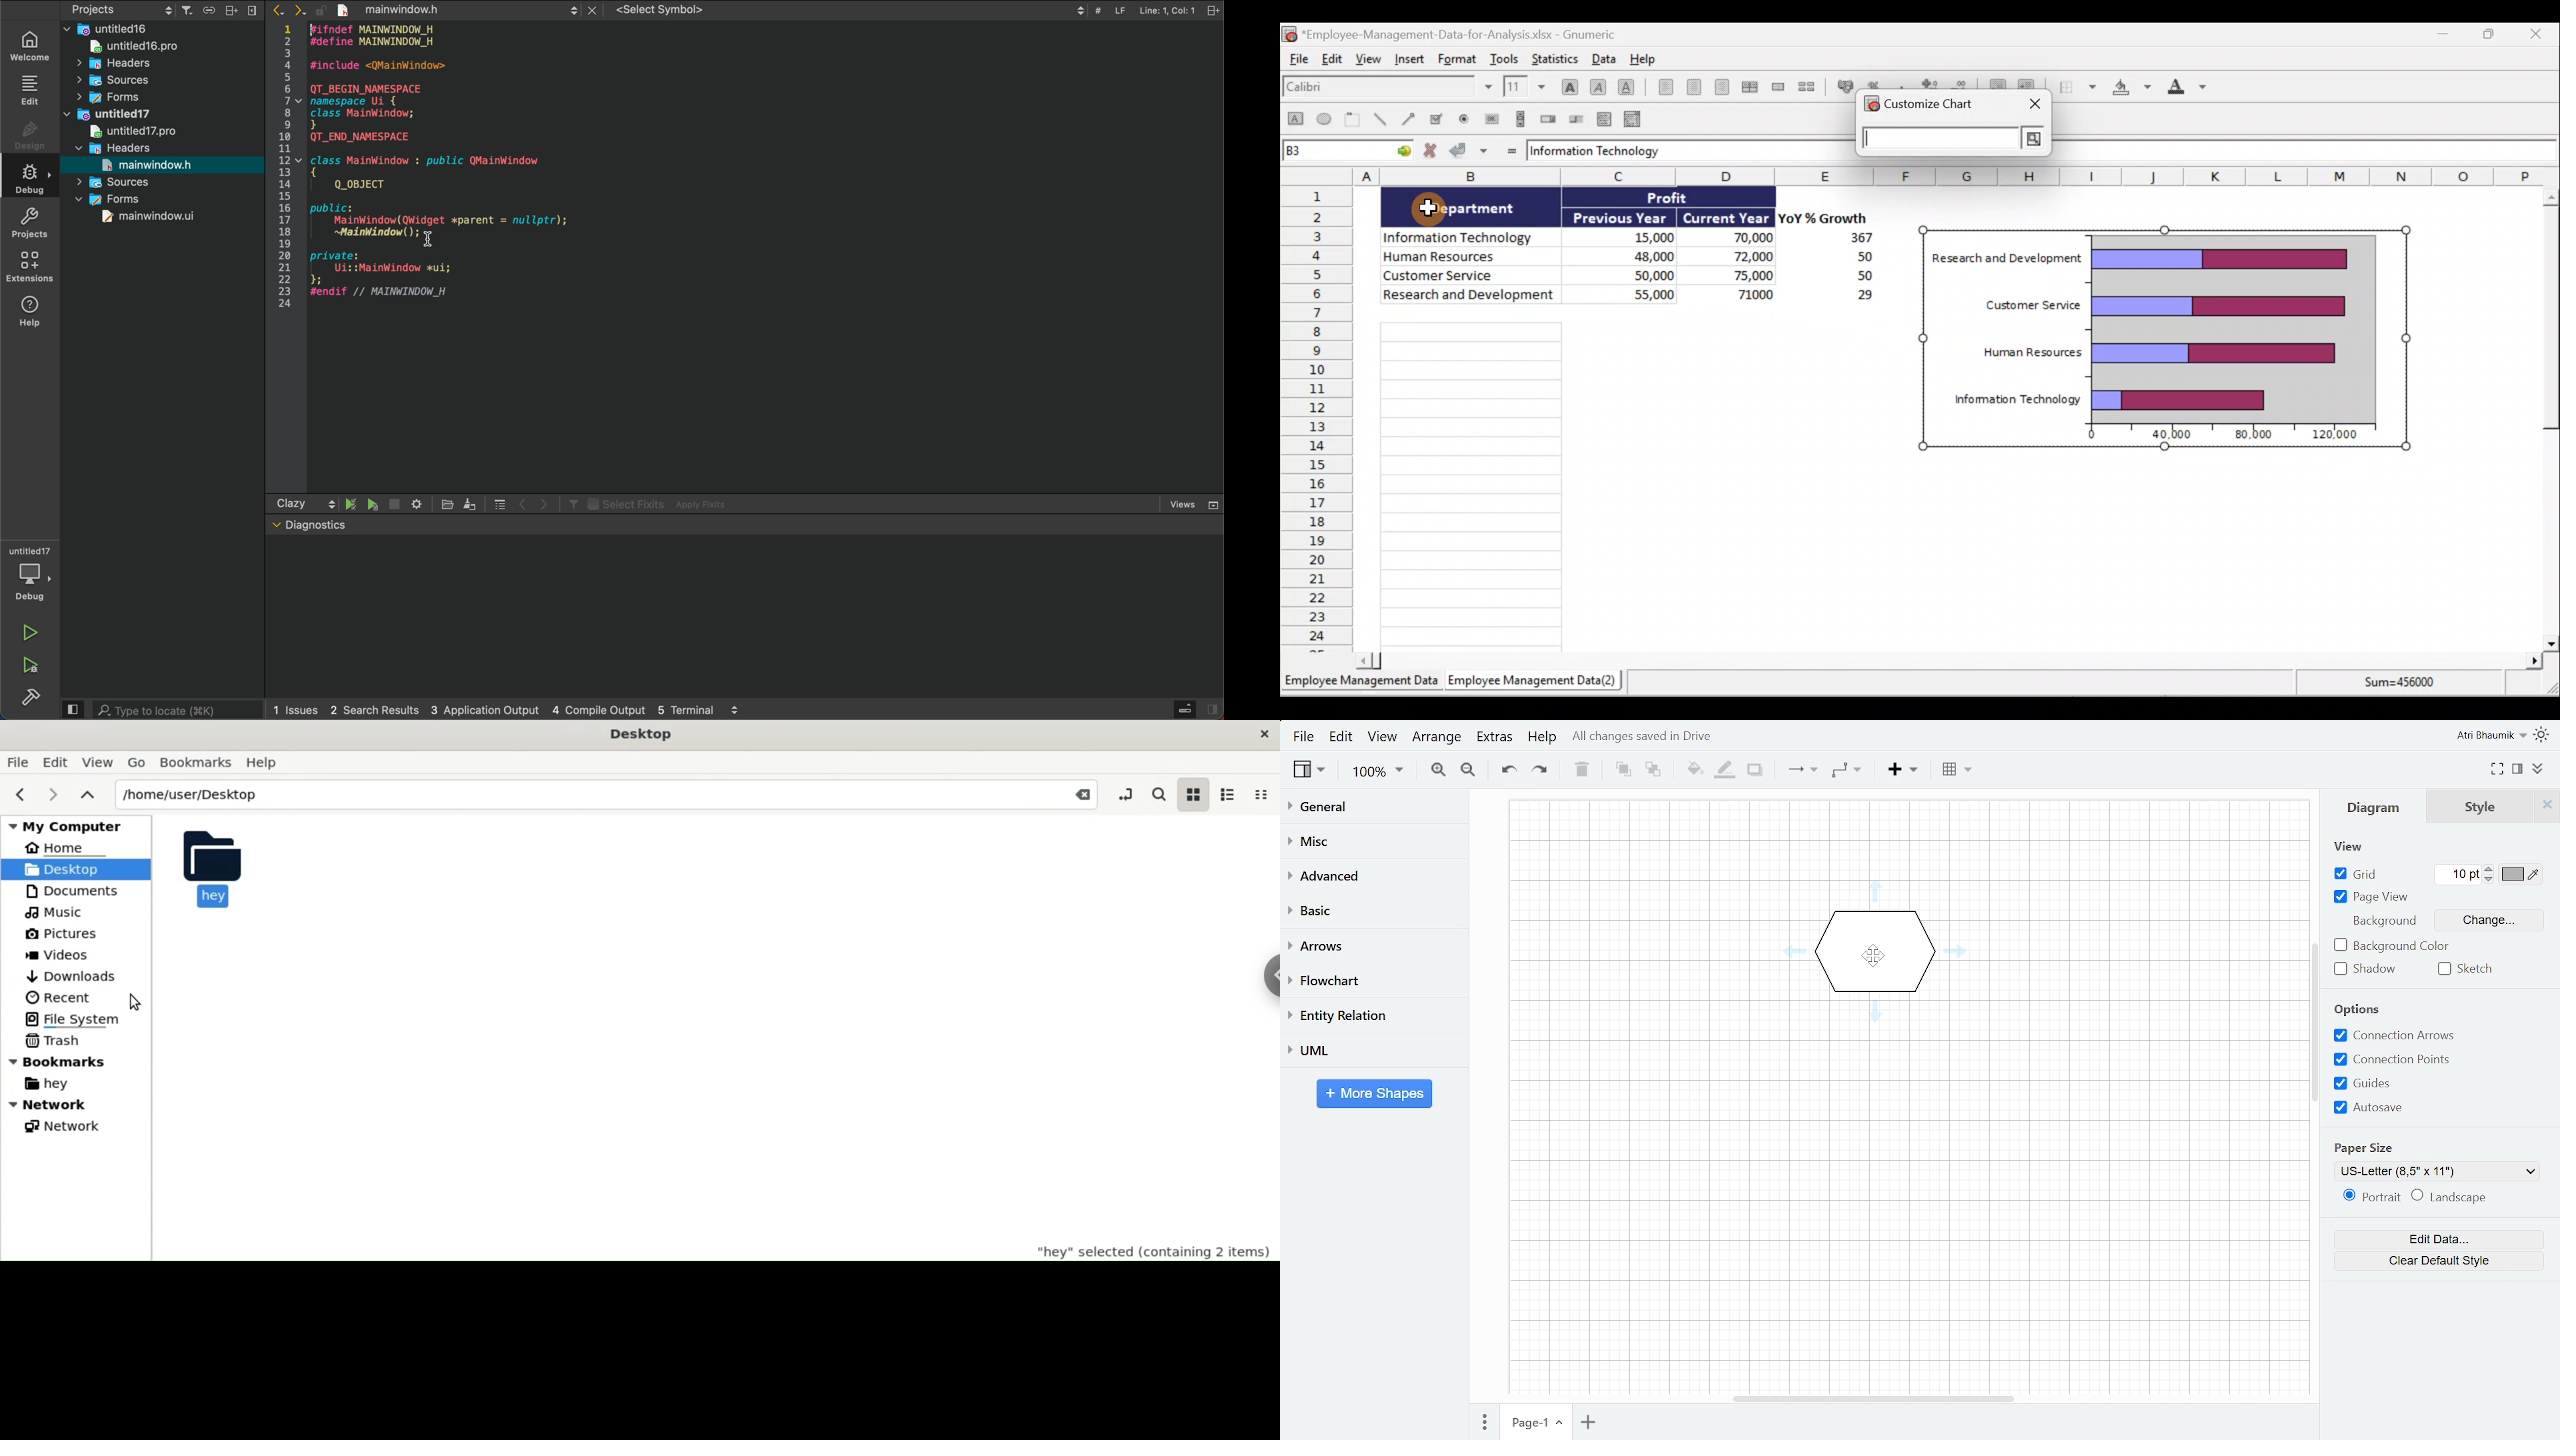 This screenshot has width=2576, height=1456. I want to click on Extras, so click(1495, 737).